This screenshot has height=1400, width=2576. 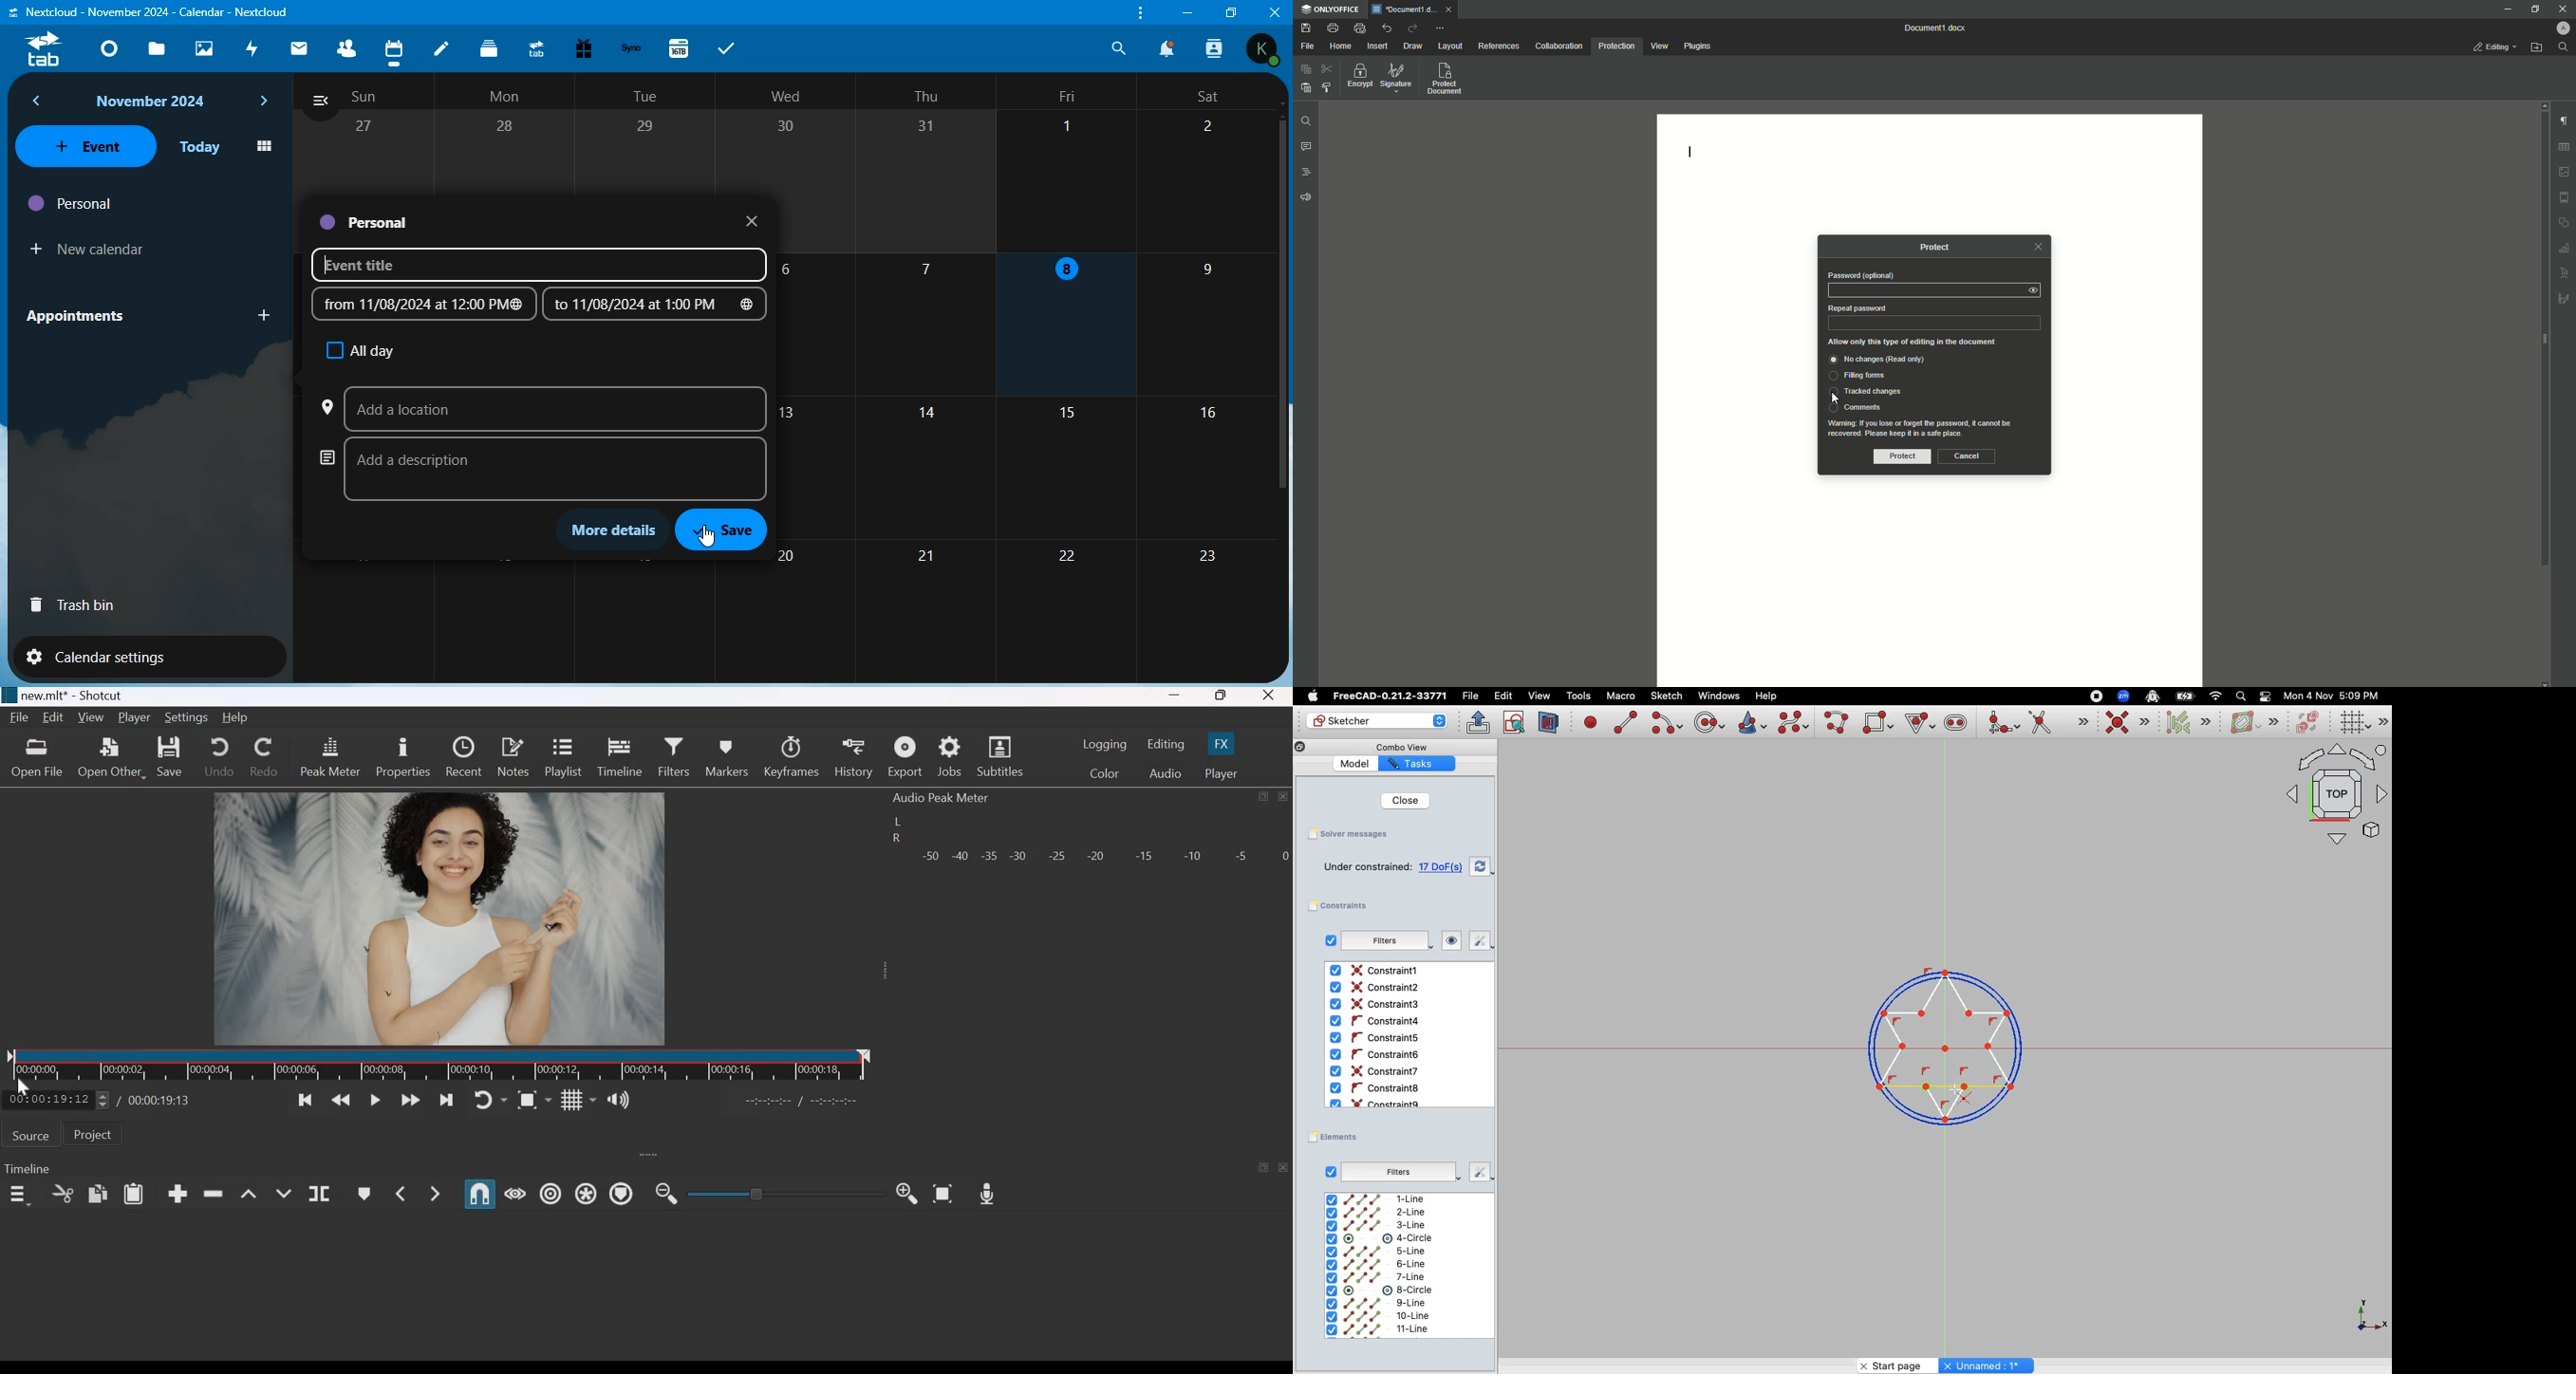 What do you see at coordinates (1386, 28) in the screenshot?
I see `Undo` at bounding box center [1386, 28].